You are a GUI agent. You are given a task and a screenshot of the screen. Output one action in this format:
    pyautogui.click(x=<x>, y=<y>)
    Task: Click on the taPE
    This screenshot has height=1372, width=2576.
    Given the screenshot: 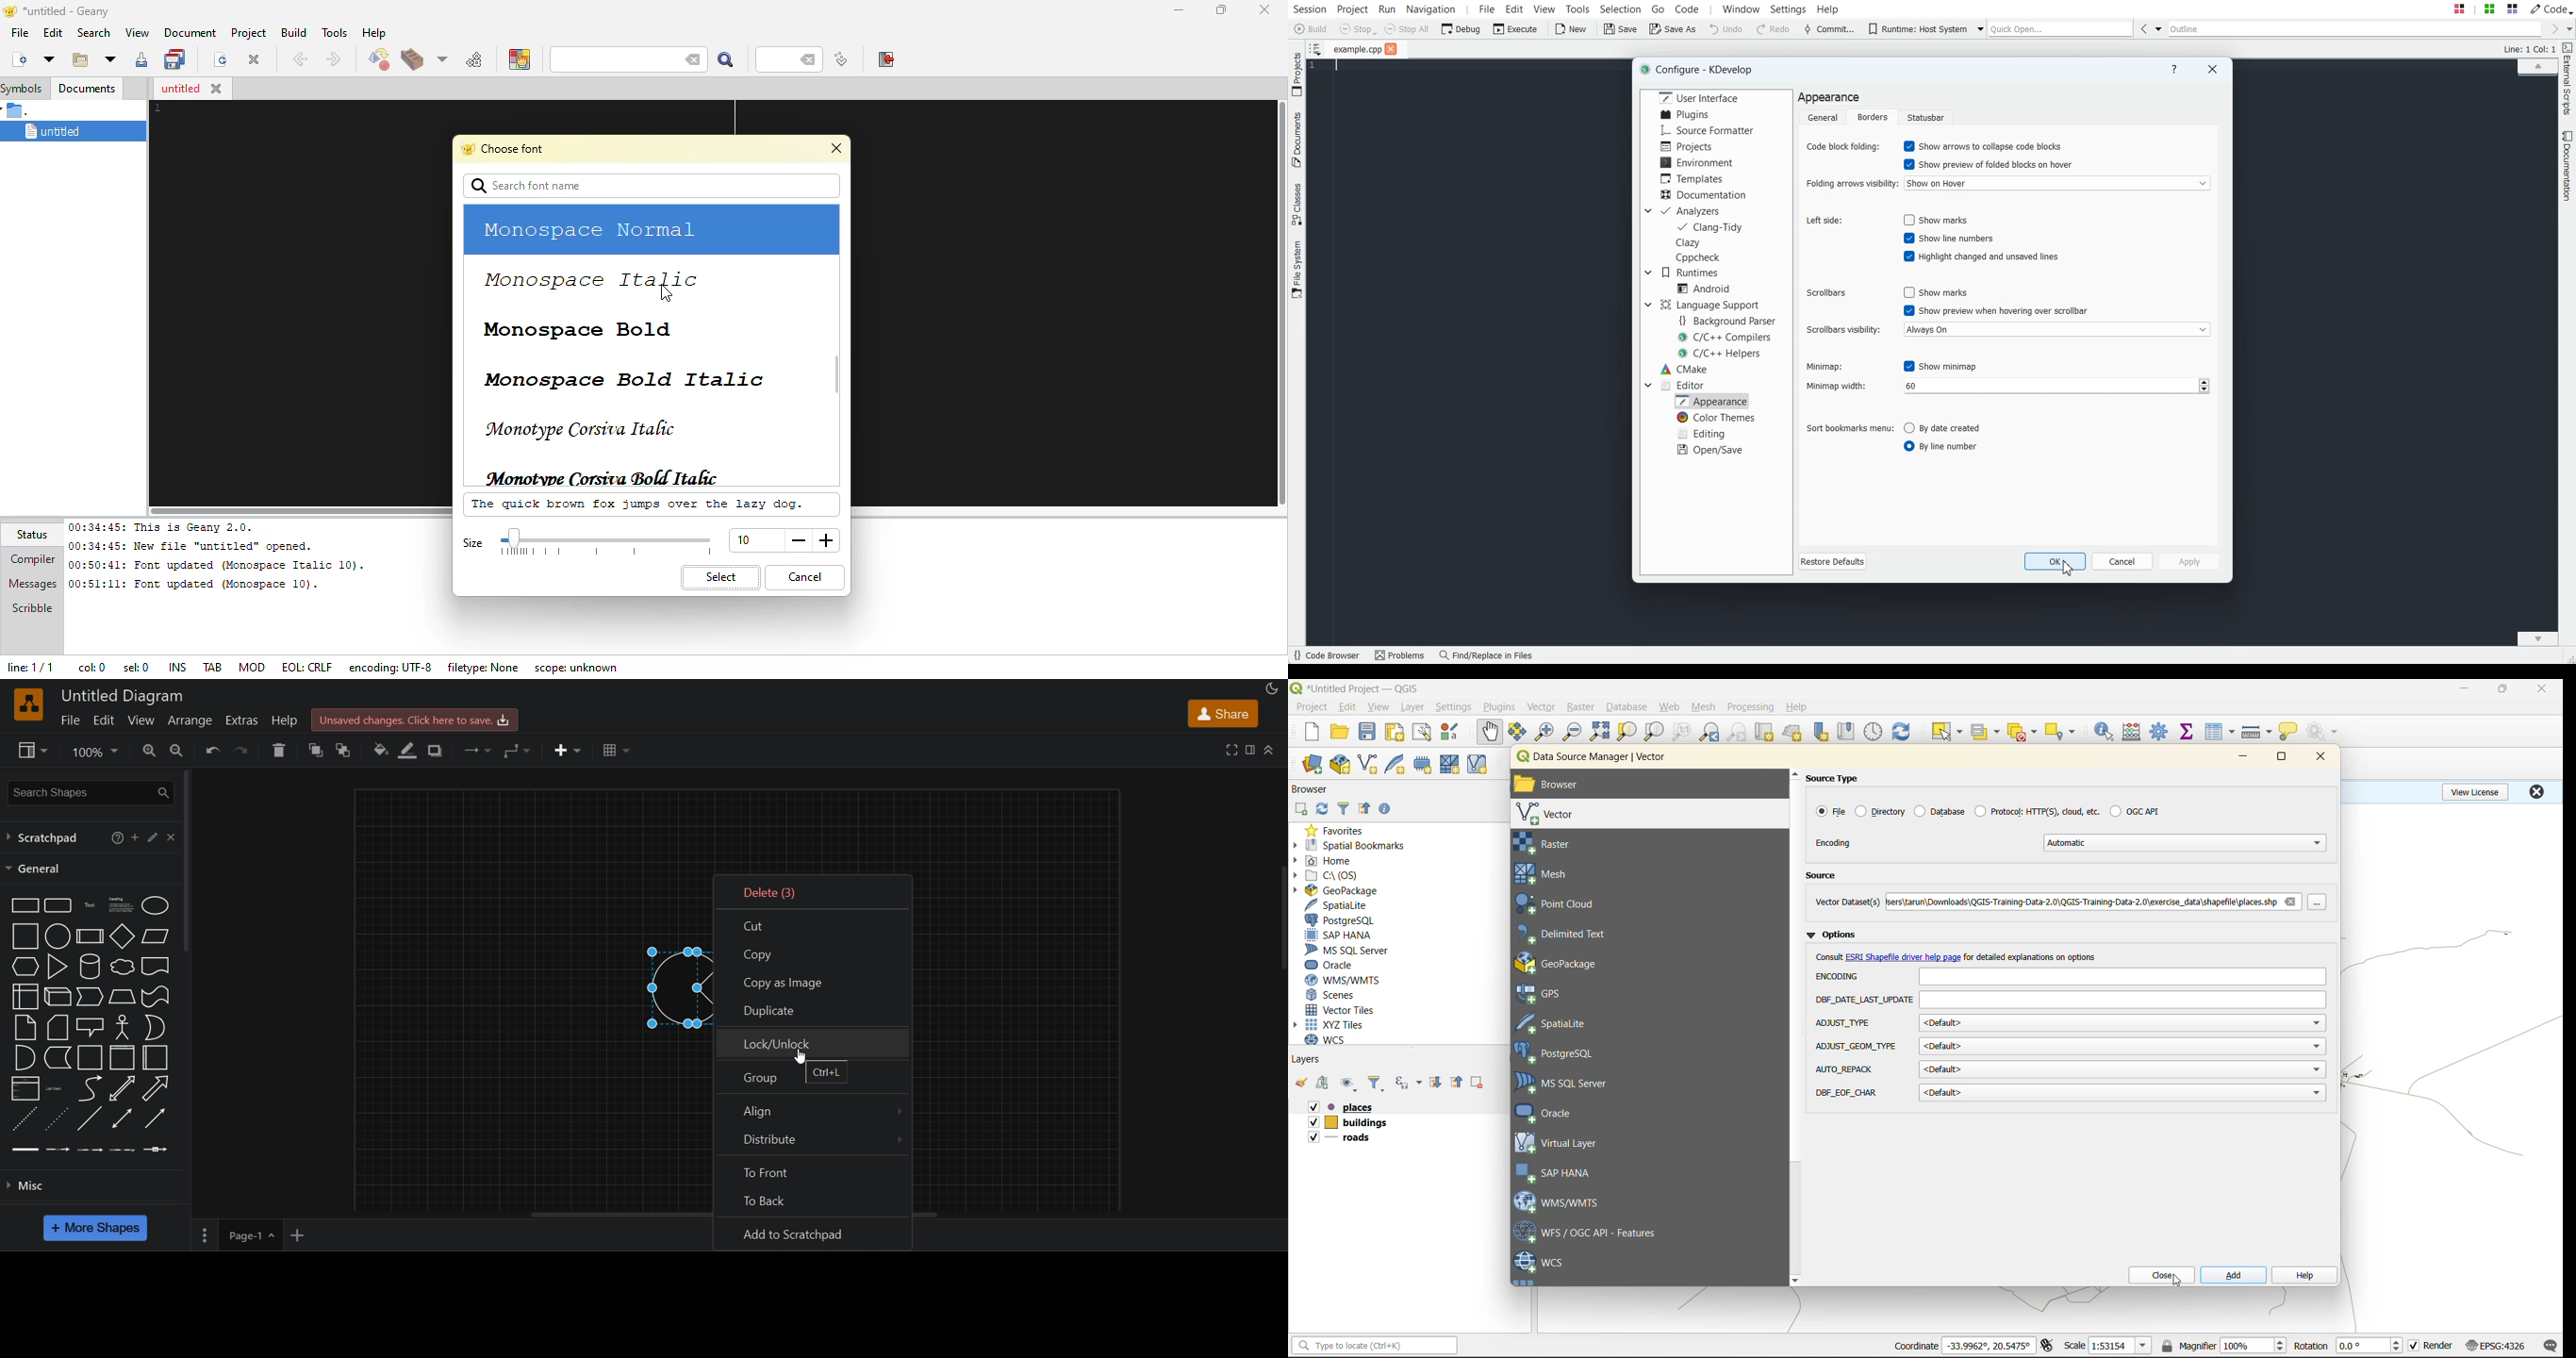 What is the action you would take?
    pyautogui.click(x=156, y=996)
    